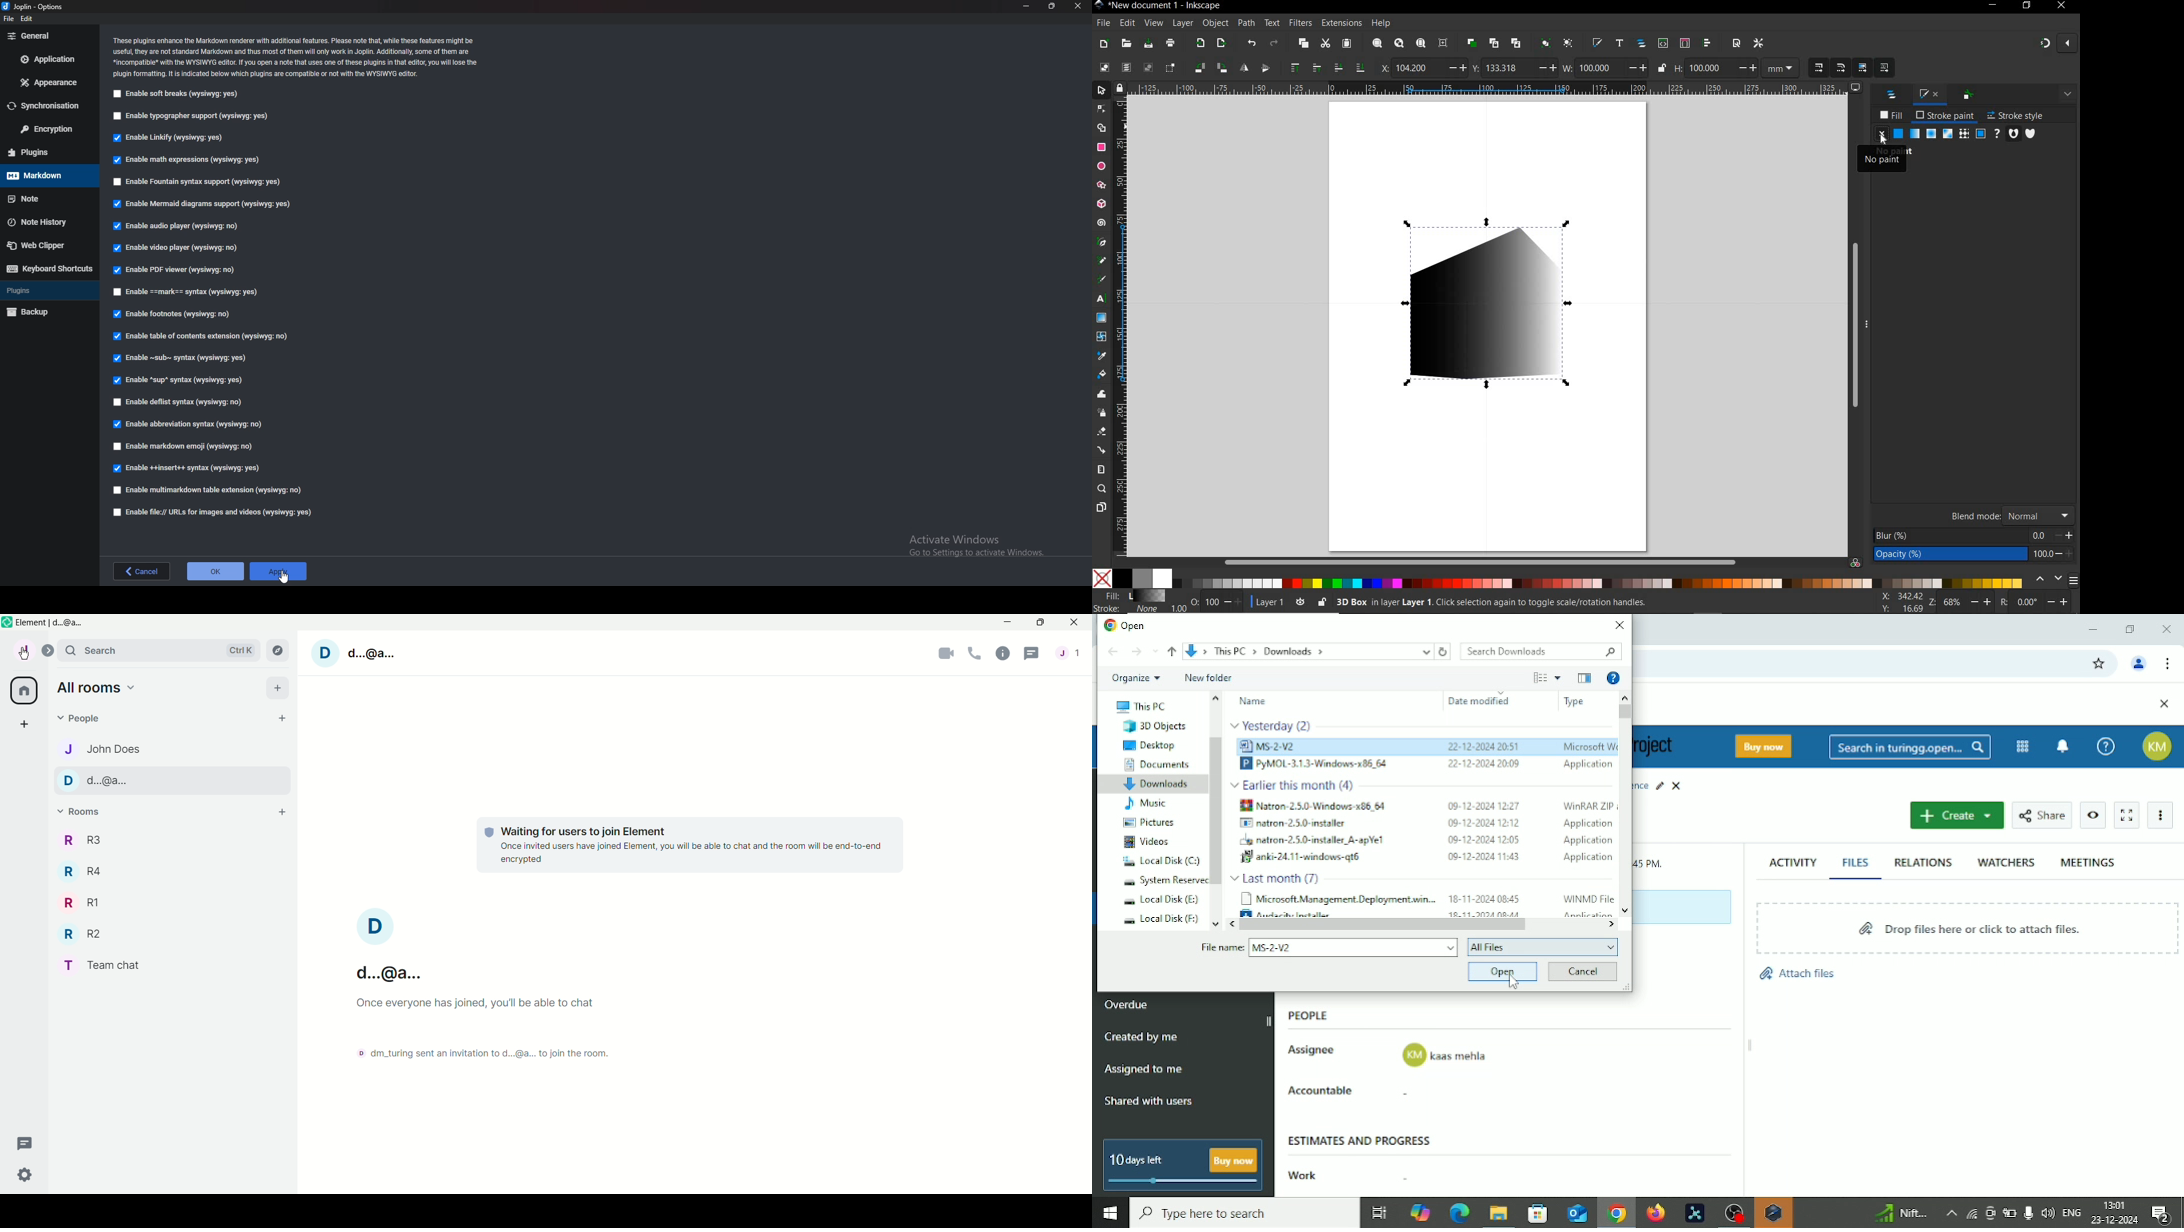 The image size is (2184, 1232). I want to click on Warning, so click(1773, 1213).